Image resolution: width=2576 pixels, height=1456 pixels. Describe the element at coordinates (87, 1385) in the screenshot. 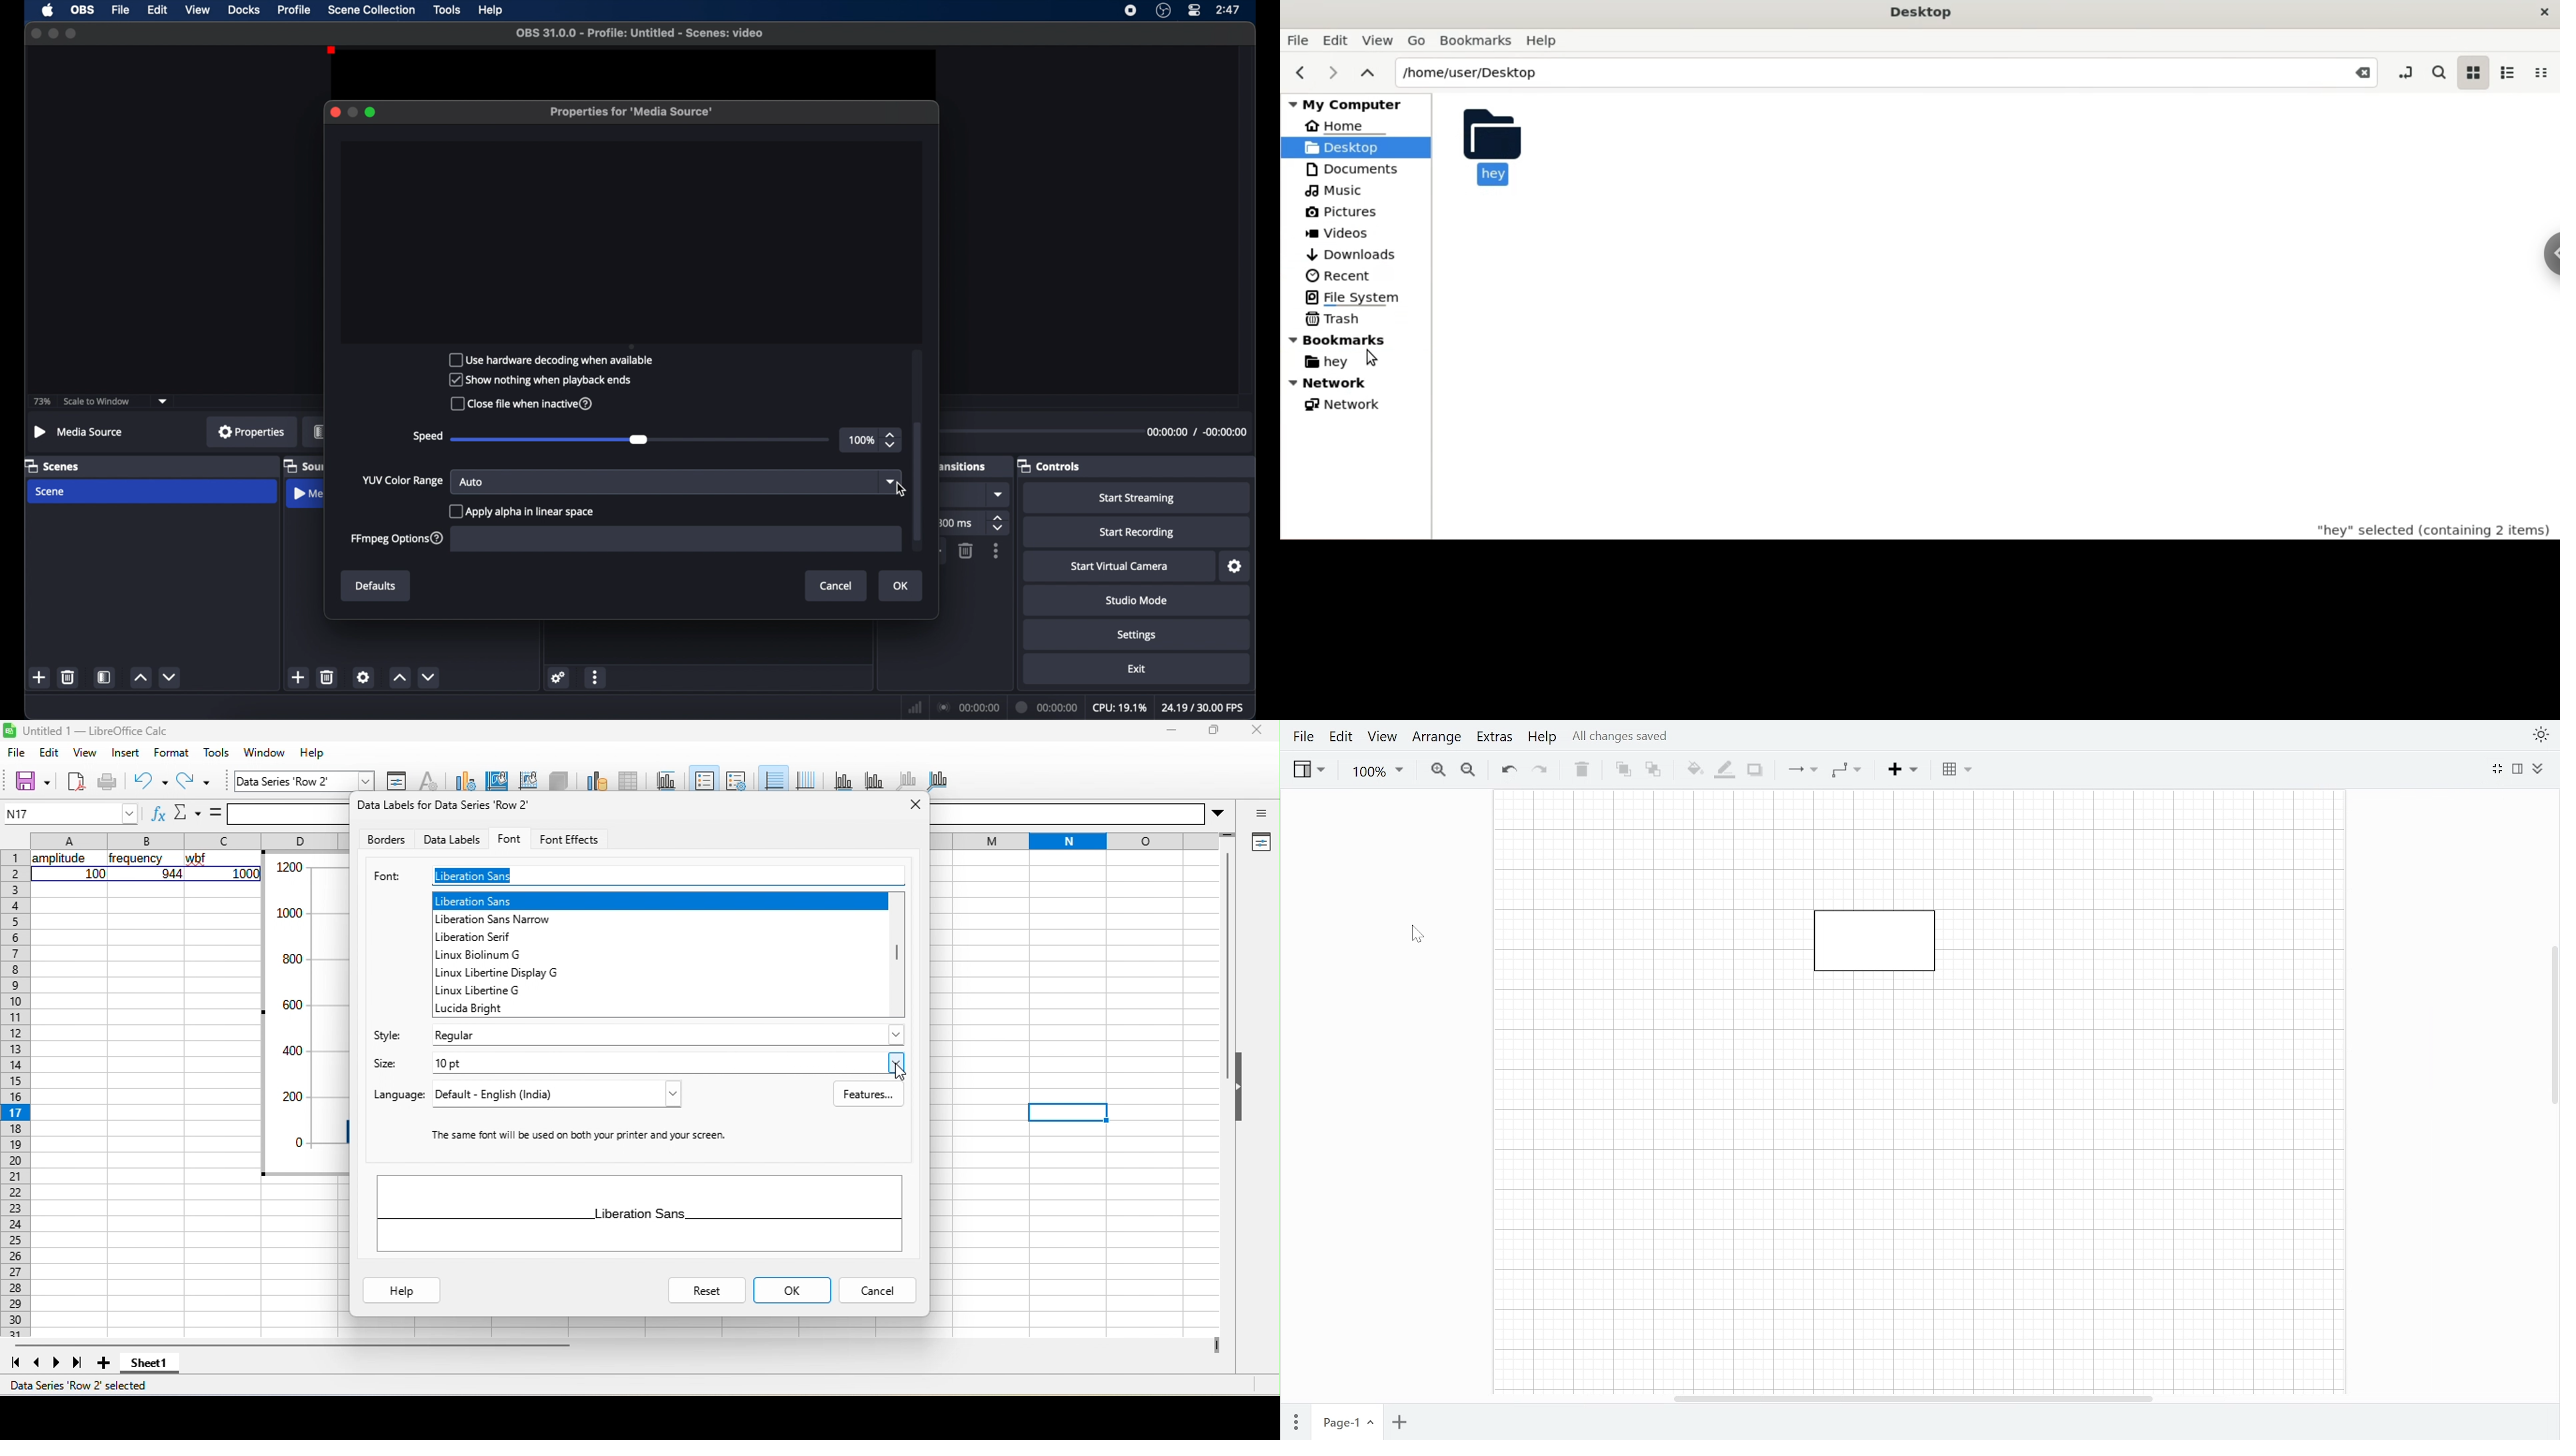

I see `data series row 2 selected` at that location.